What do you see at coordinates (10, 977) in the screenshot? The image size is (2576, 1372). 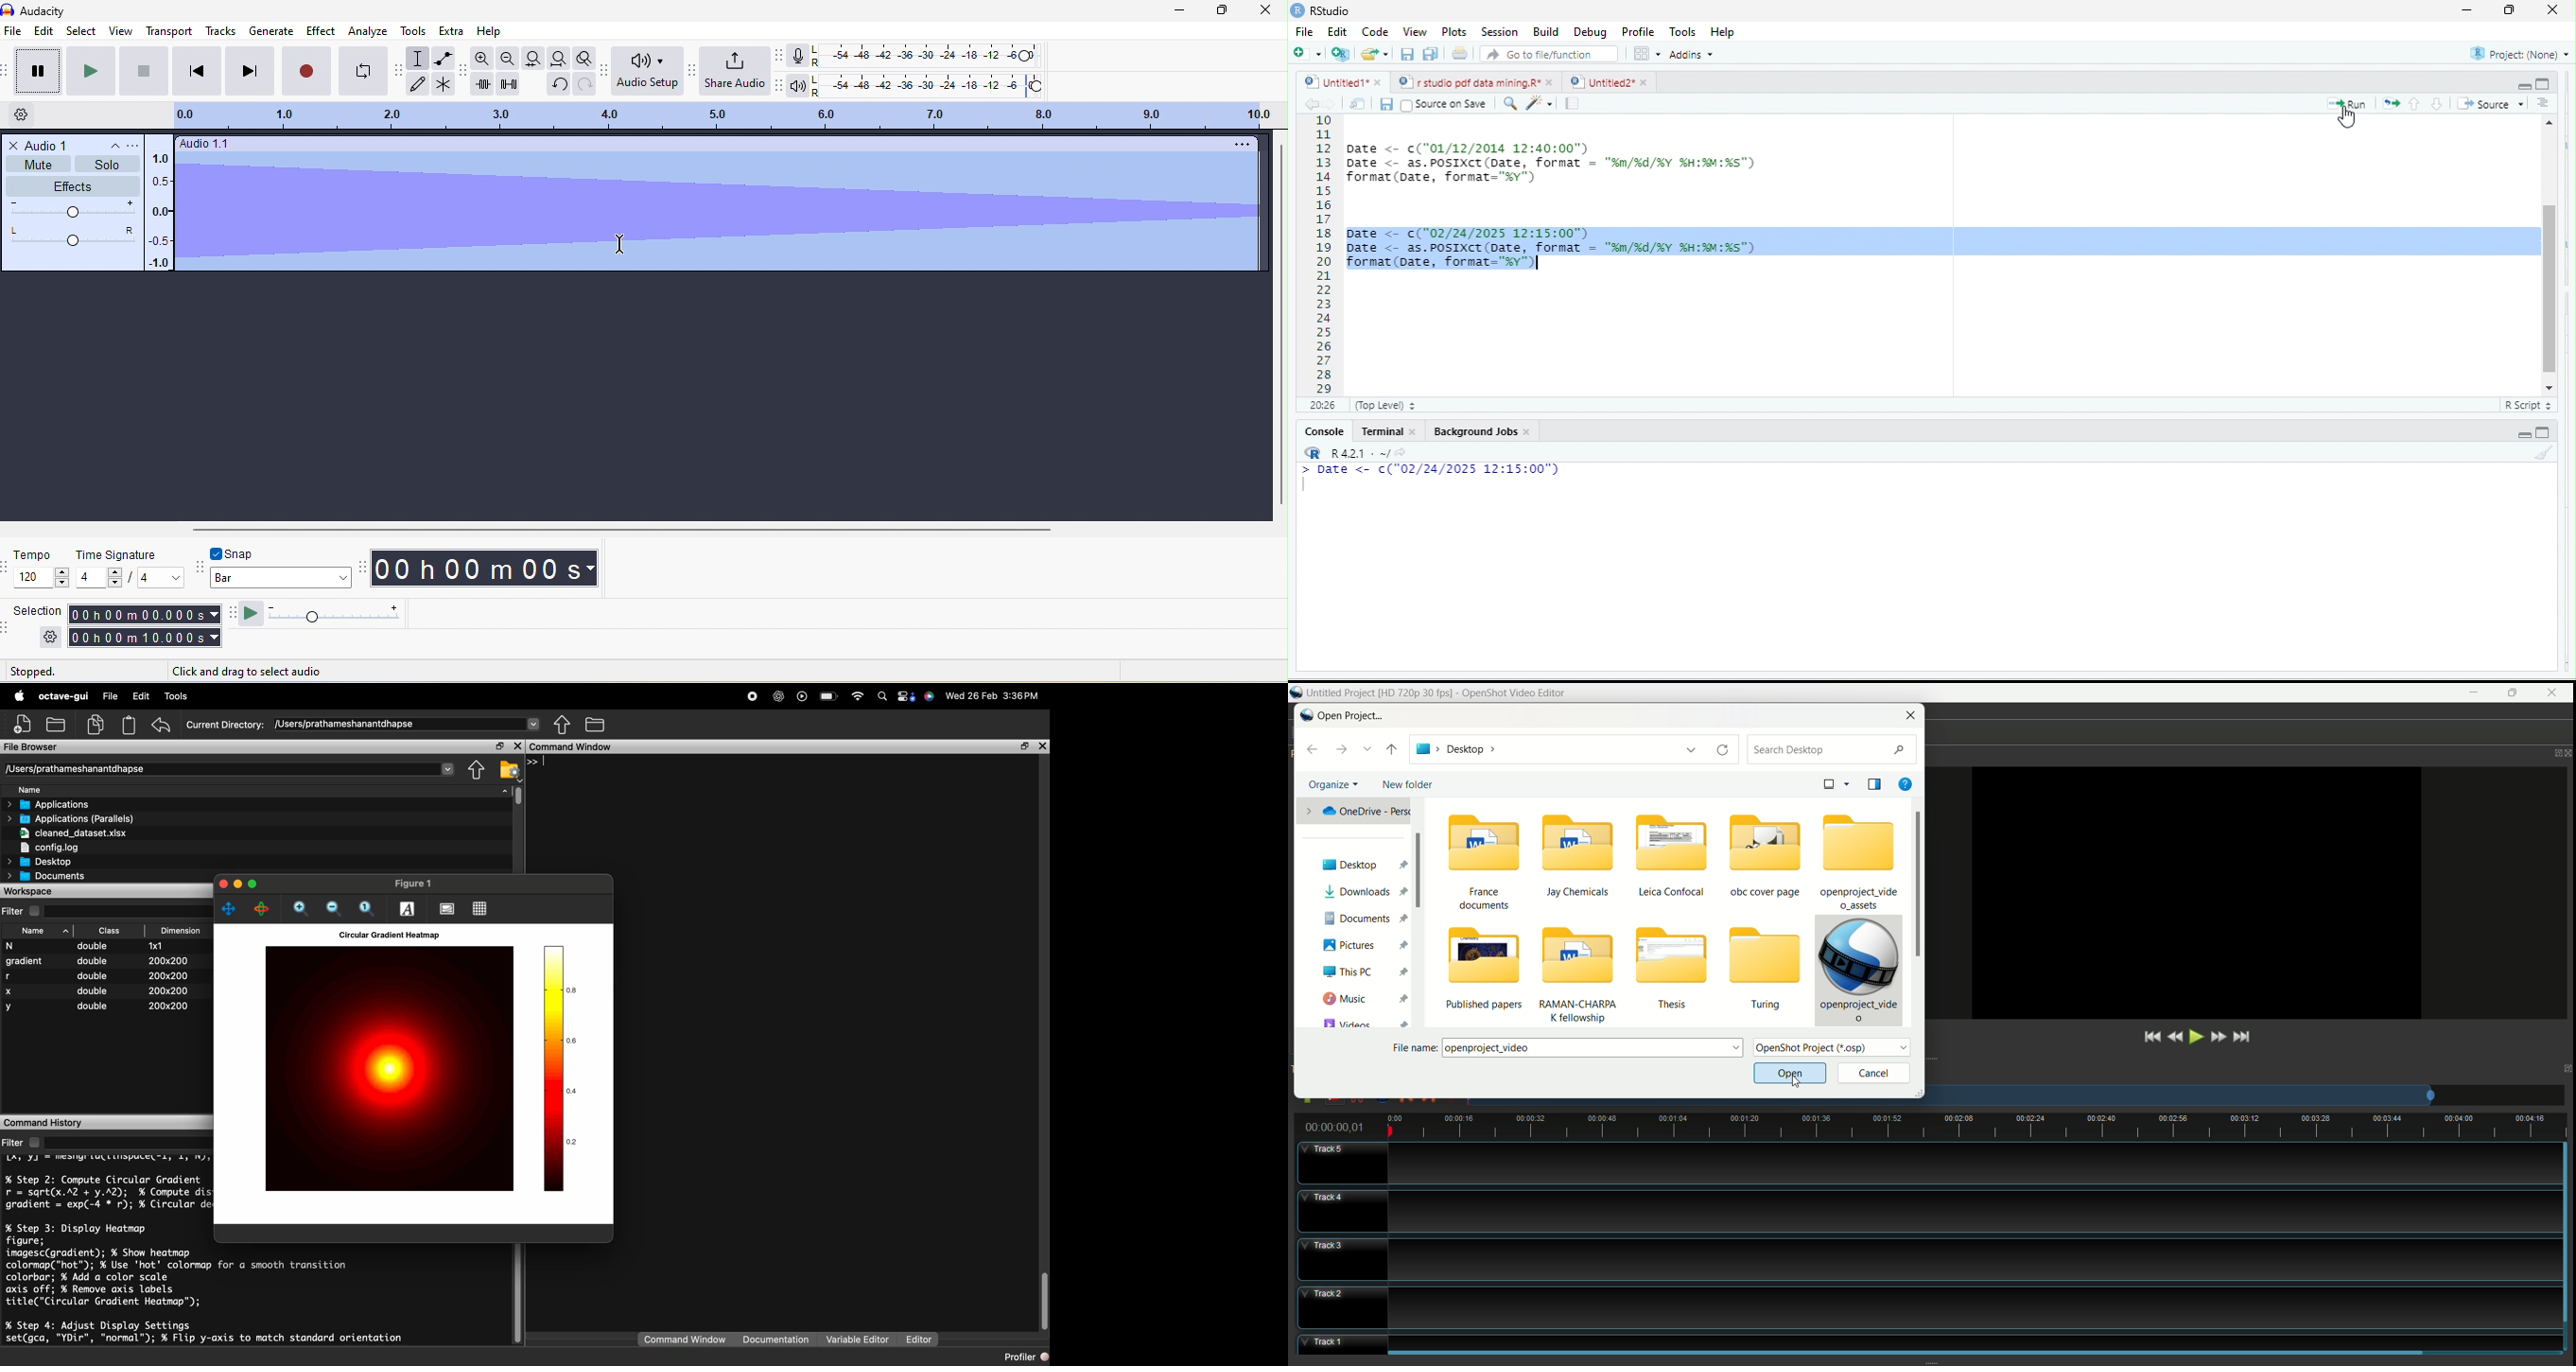 I see `r` at bounding box center [10, 977].